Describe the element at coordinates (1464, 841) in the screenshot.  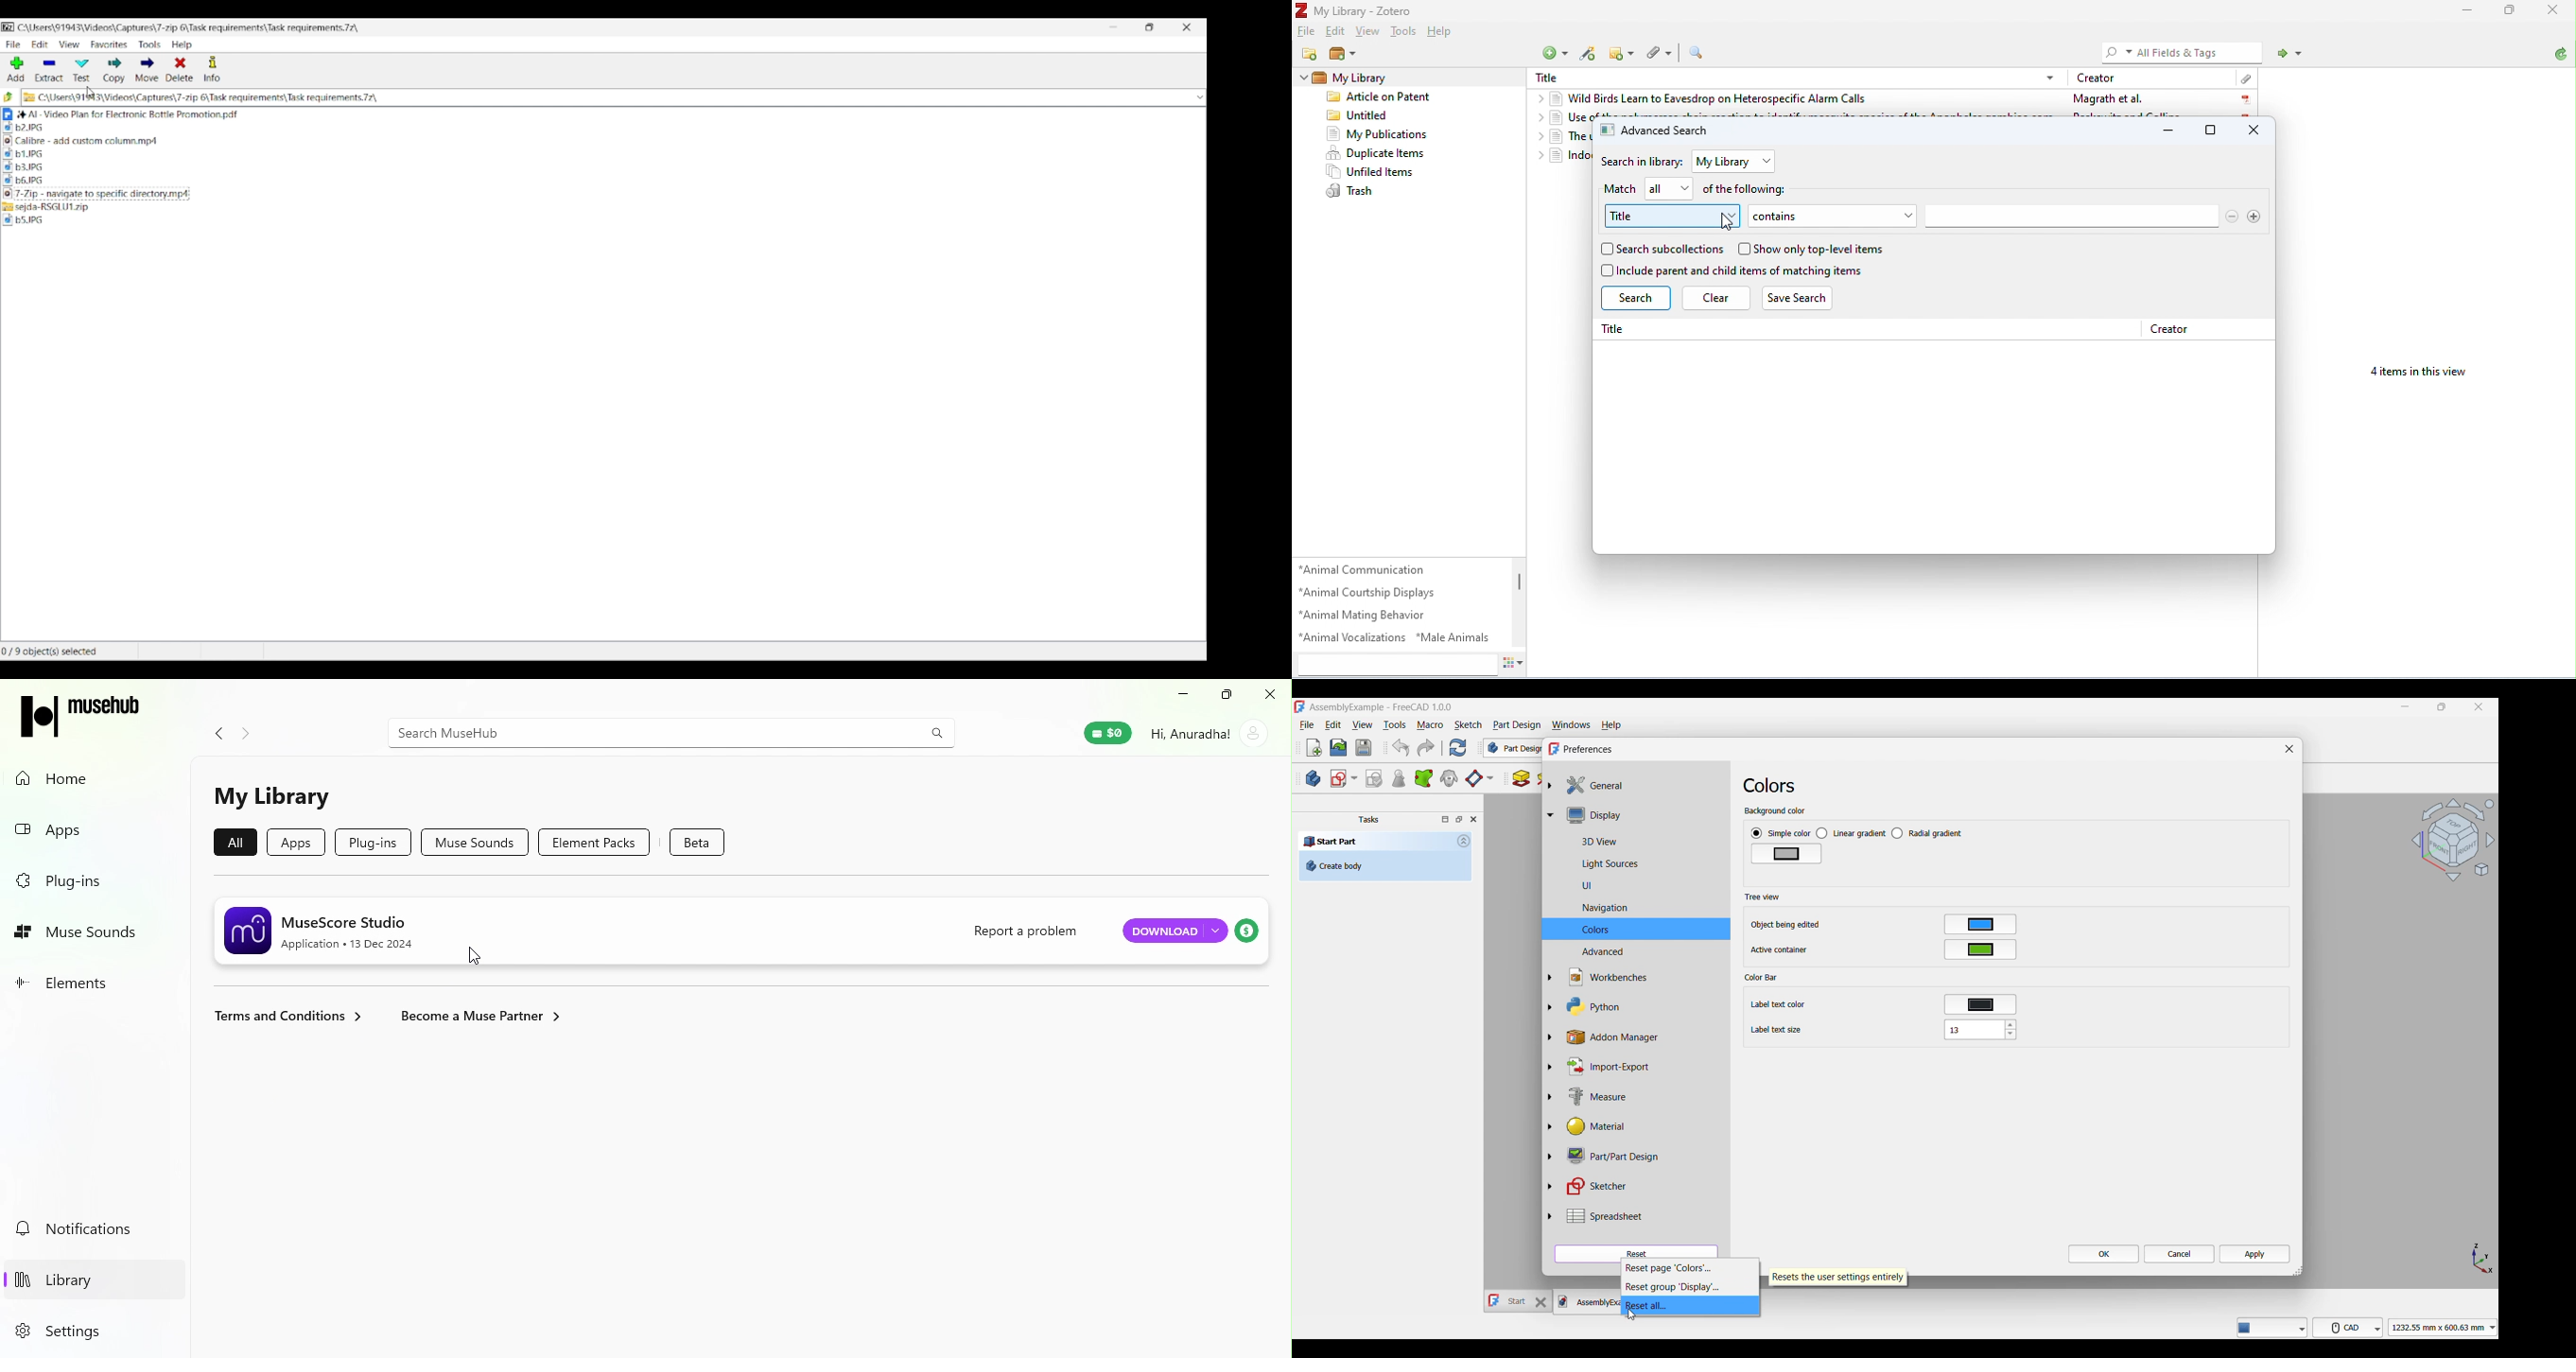
I see `Collapse` at that location.